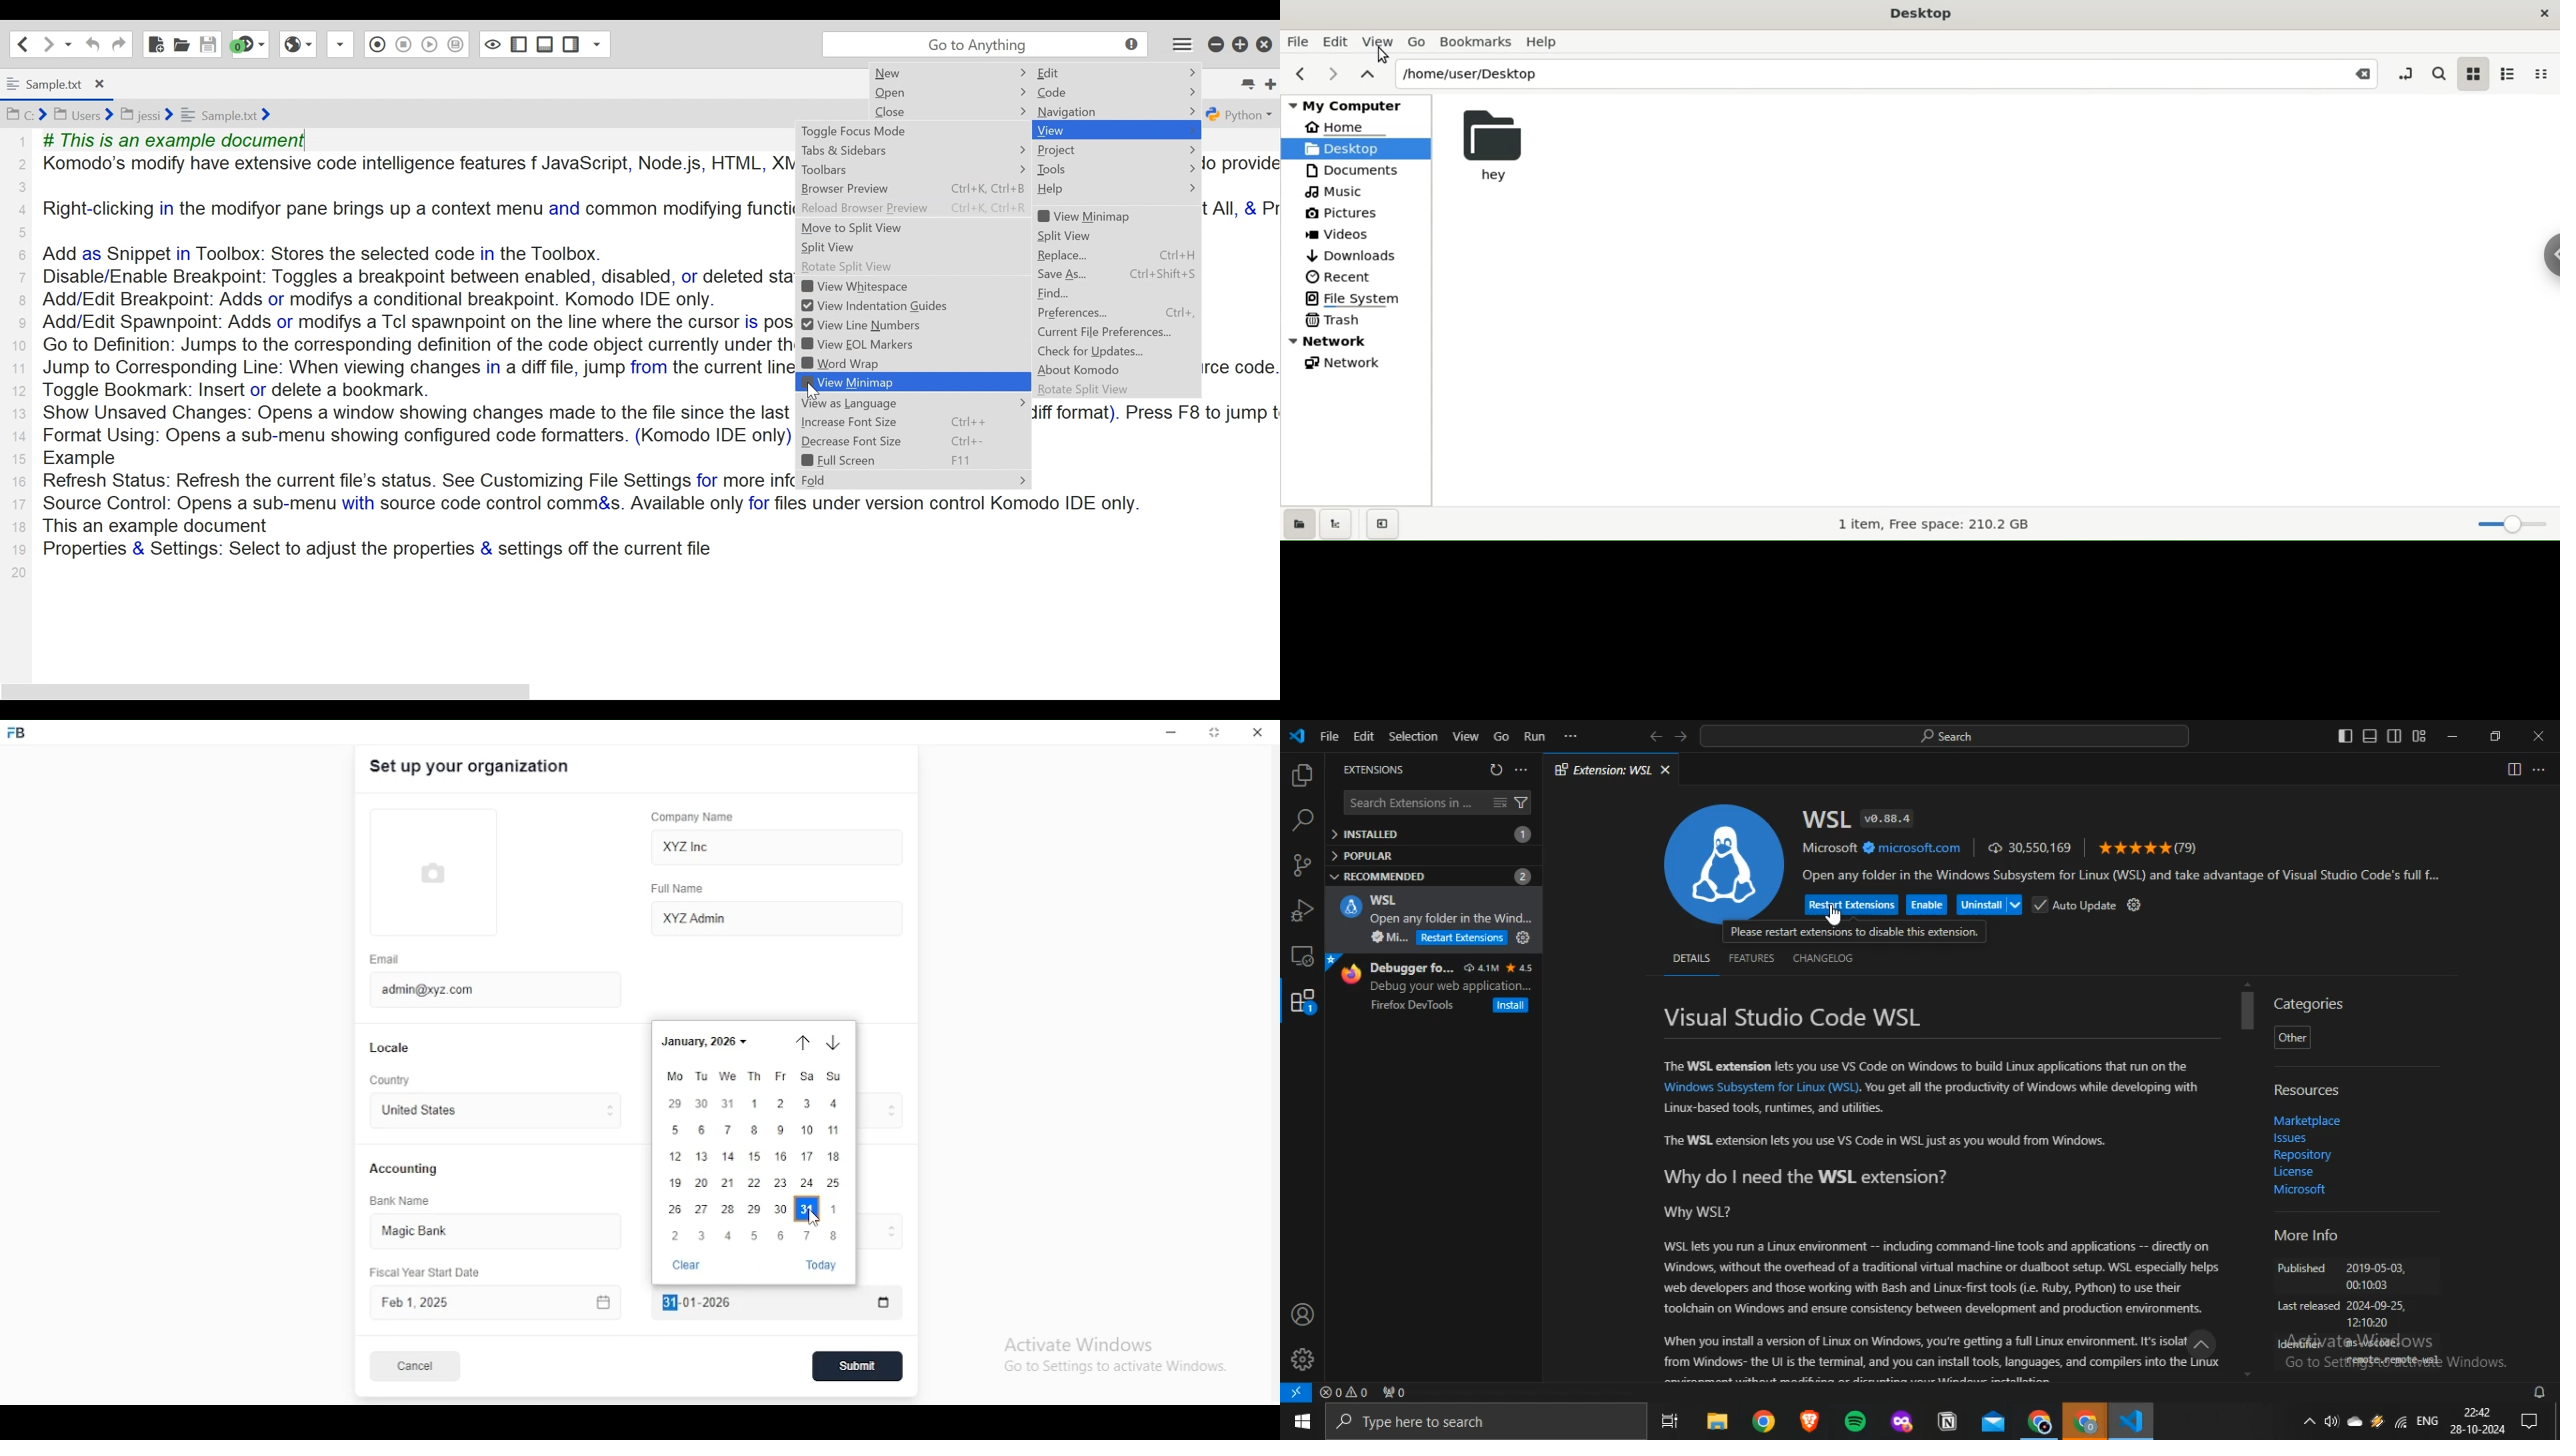 Image resolution: width=2576 pixels, height=1456 pixels. I want to click on toggle panel, so click(2369, 735).